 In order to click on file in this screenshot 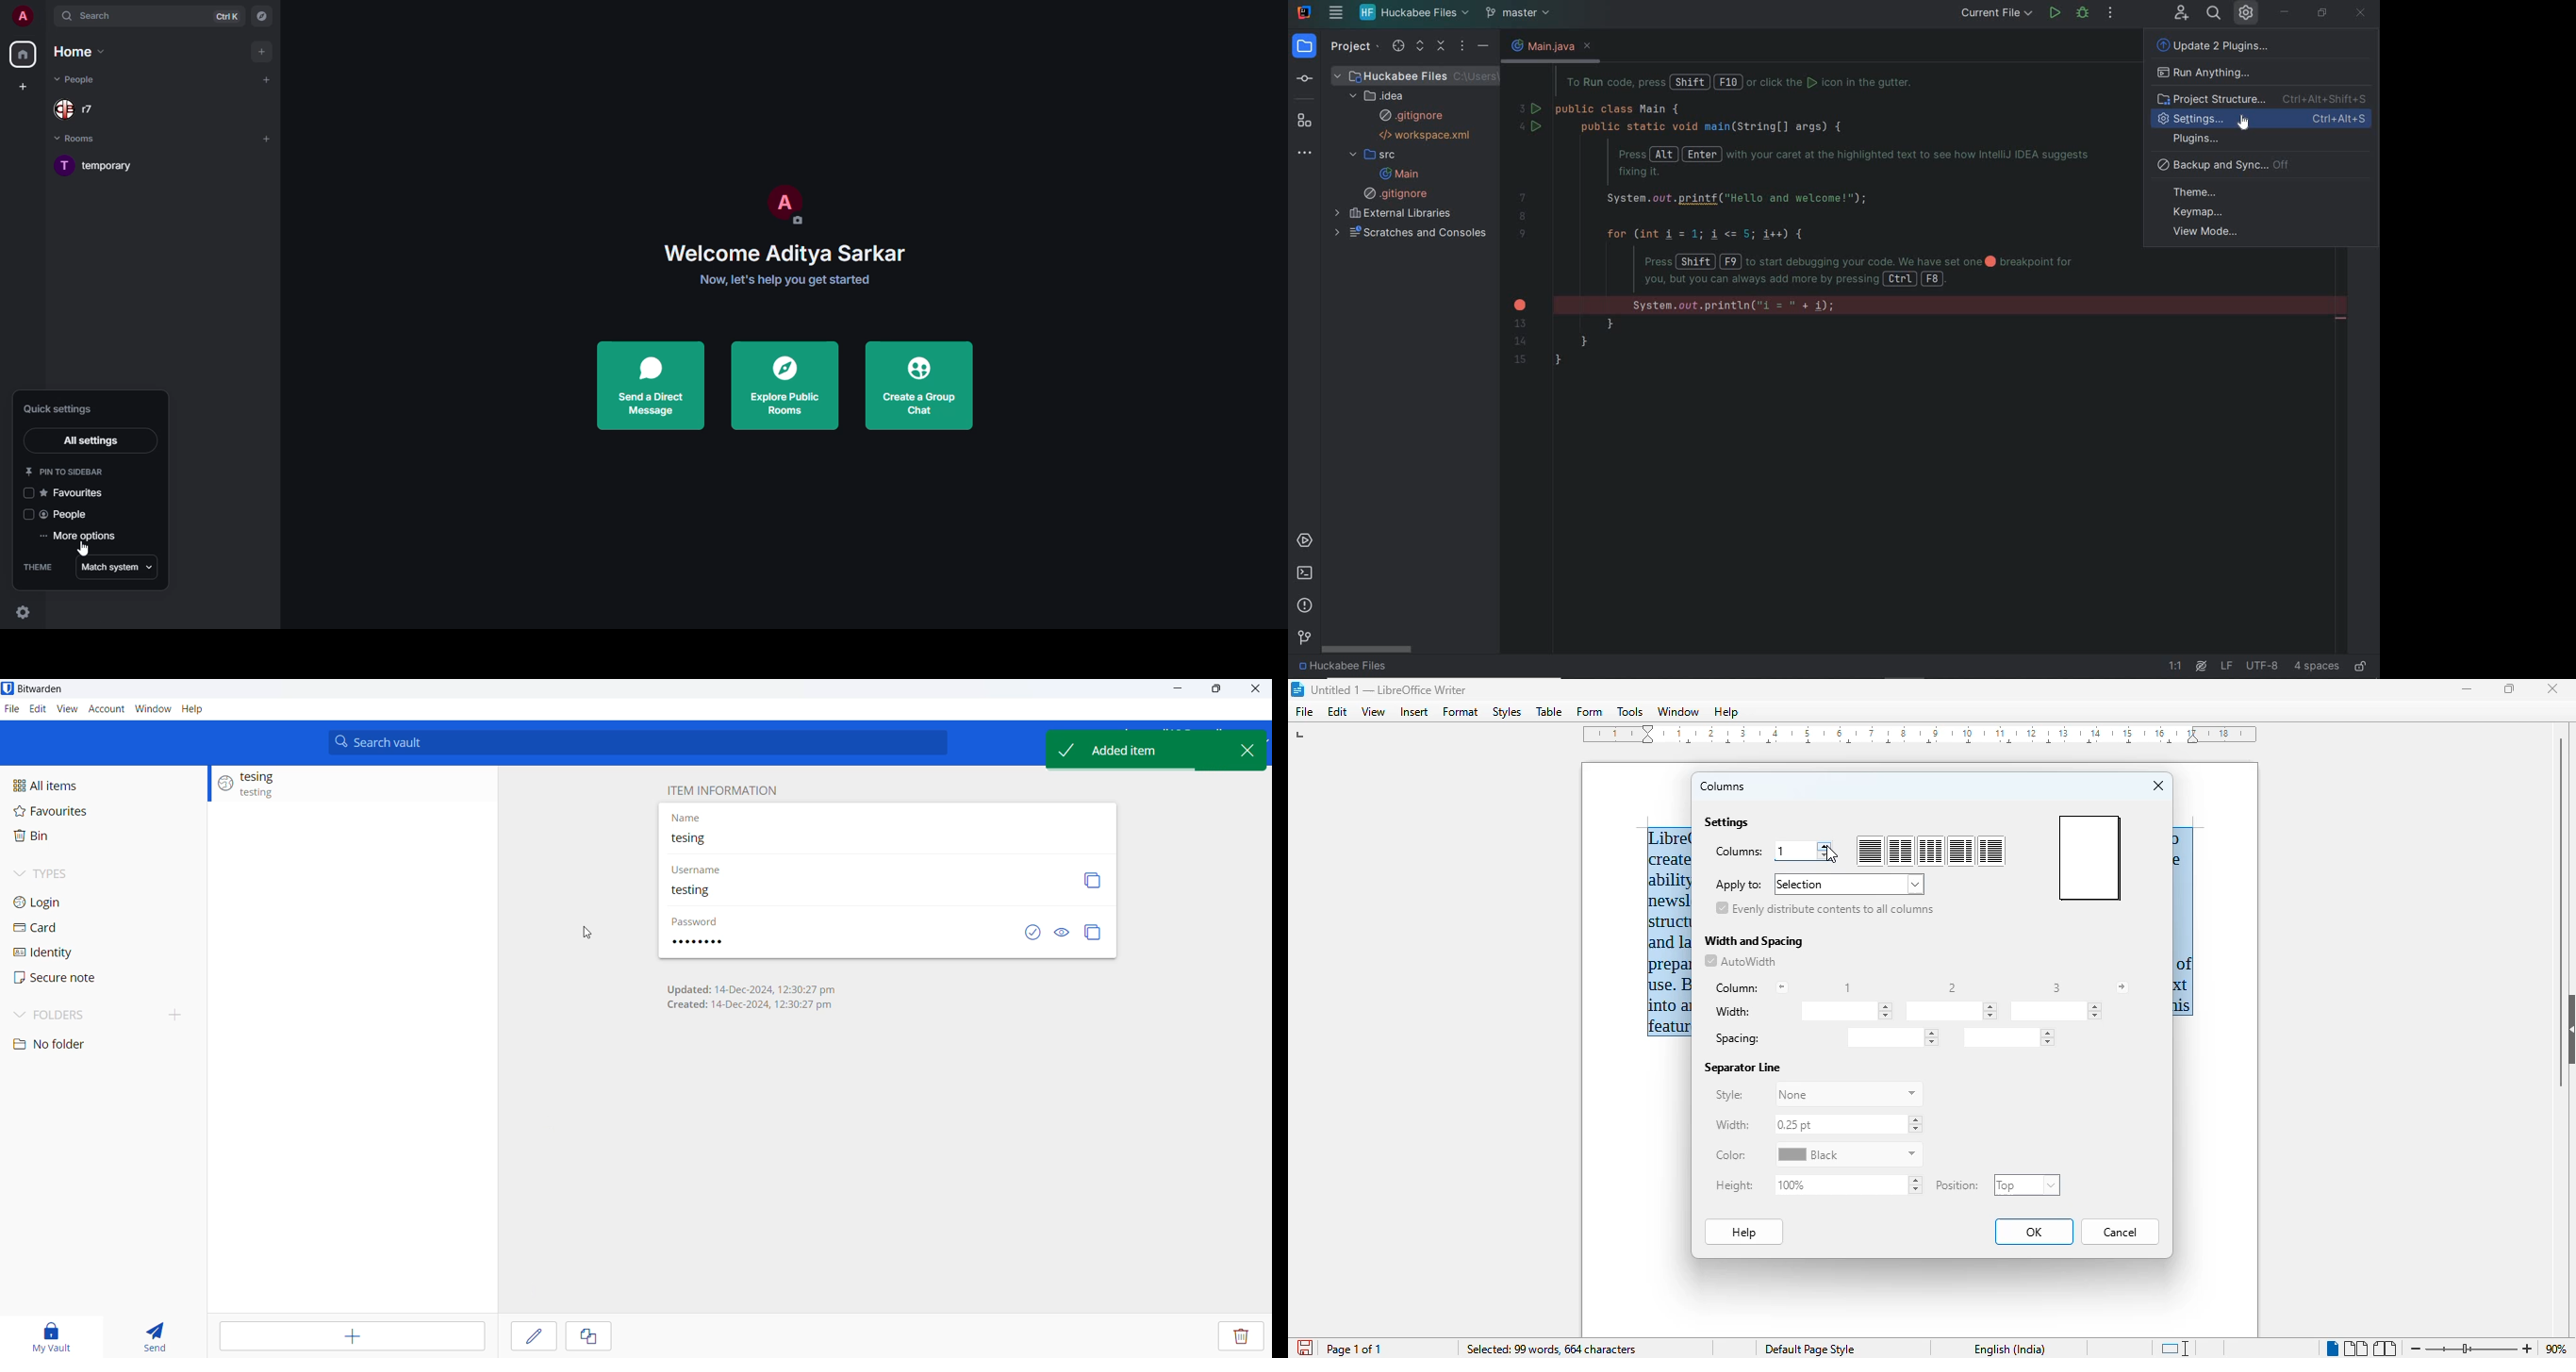, I will do `click(1306, 712)`.